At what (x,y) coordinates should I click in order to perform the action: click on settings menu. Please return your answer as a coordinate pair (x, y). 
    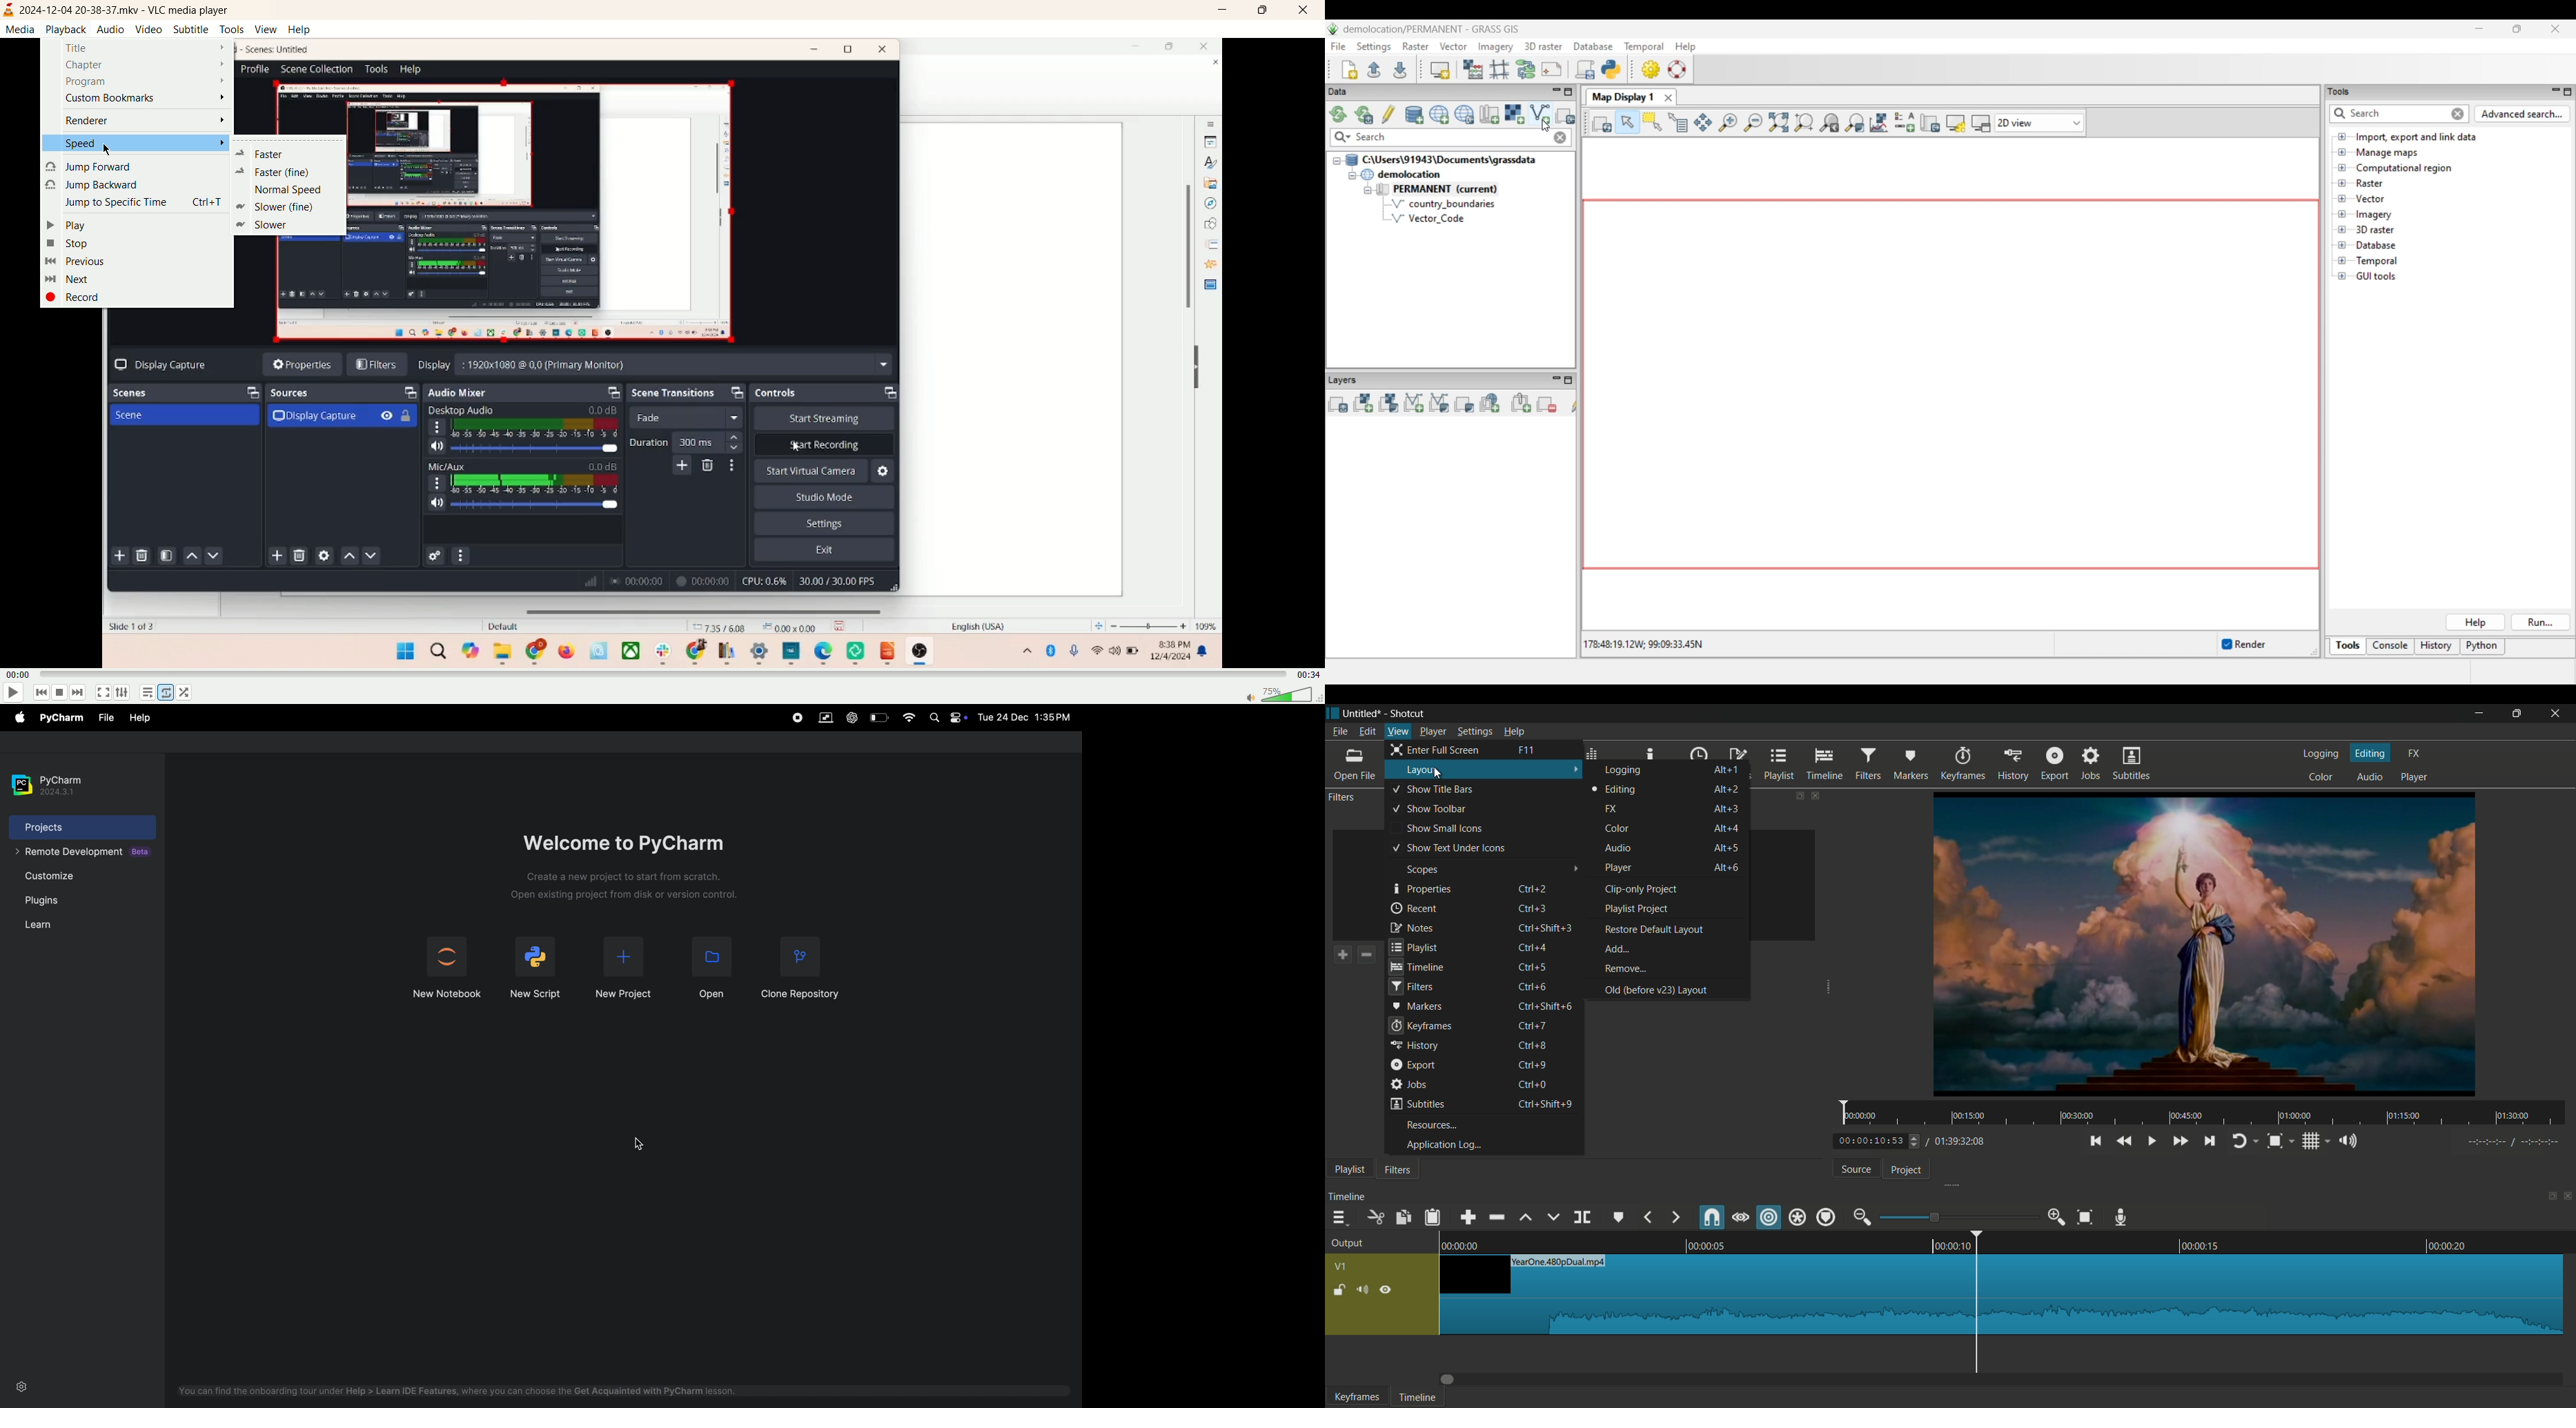
    Looking at the image, I should click on (1474, 733).